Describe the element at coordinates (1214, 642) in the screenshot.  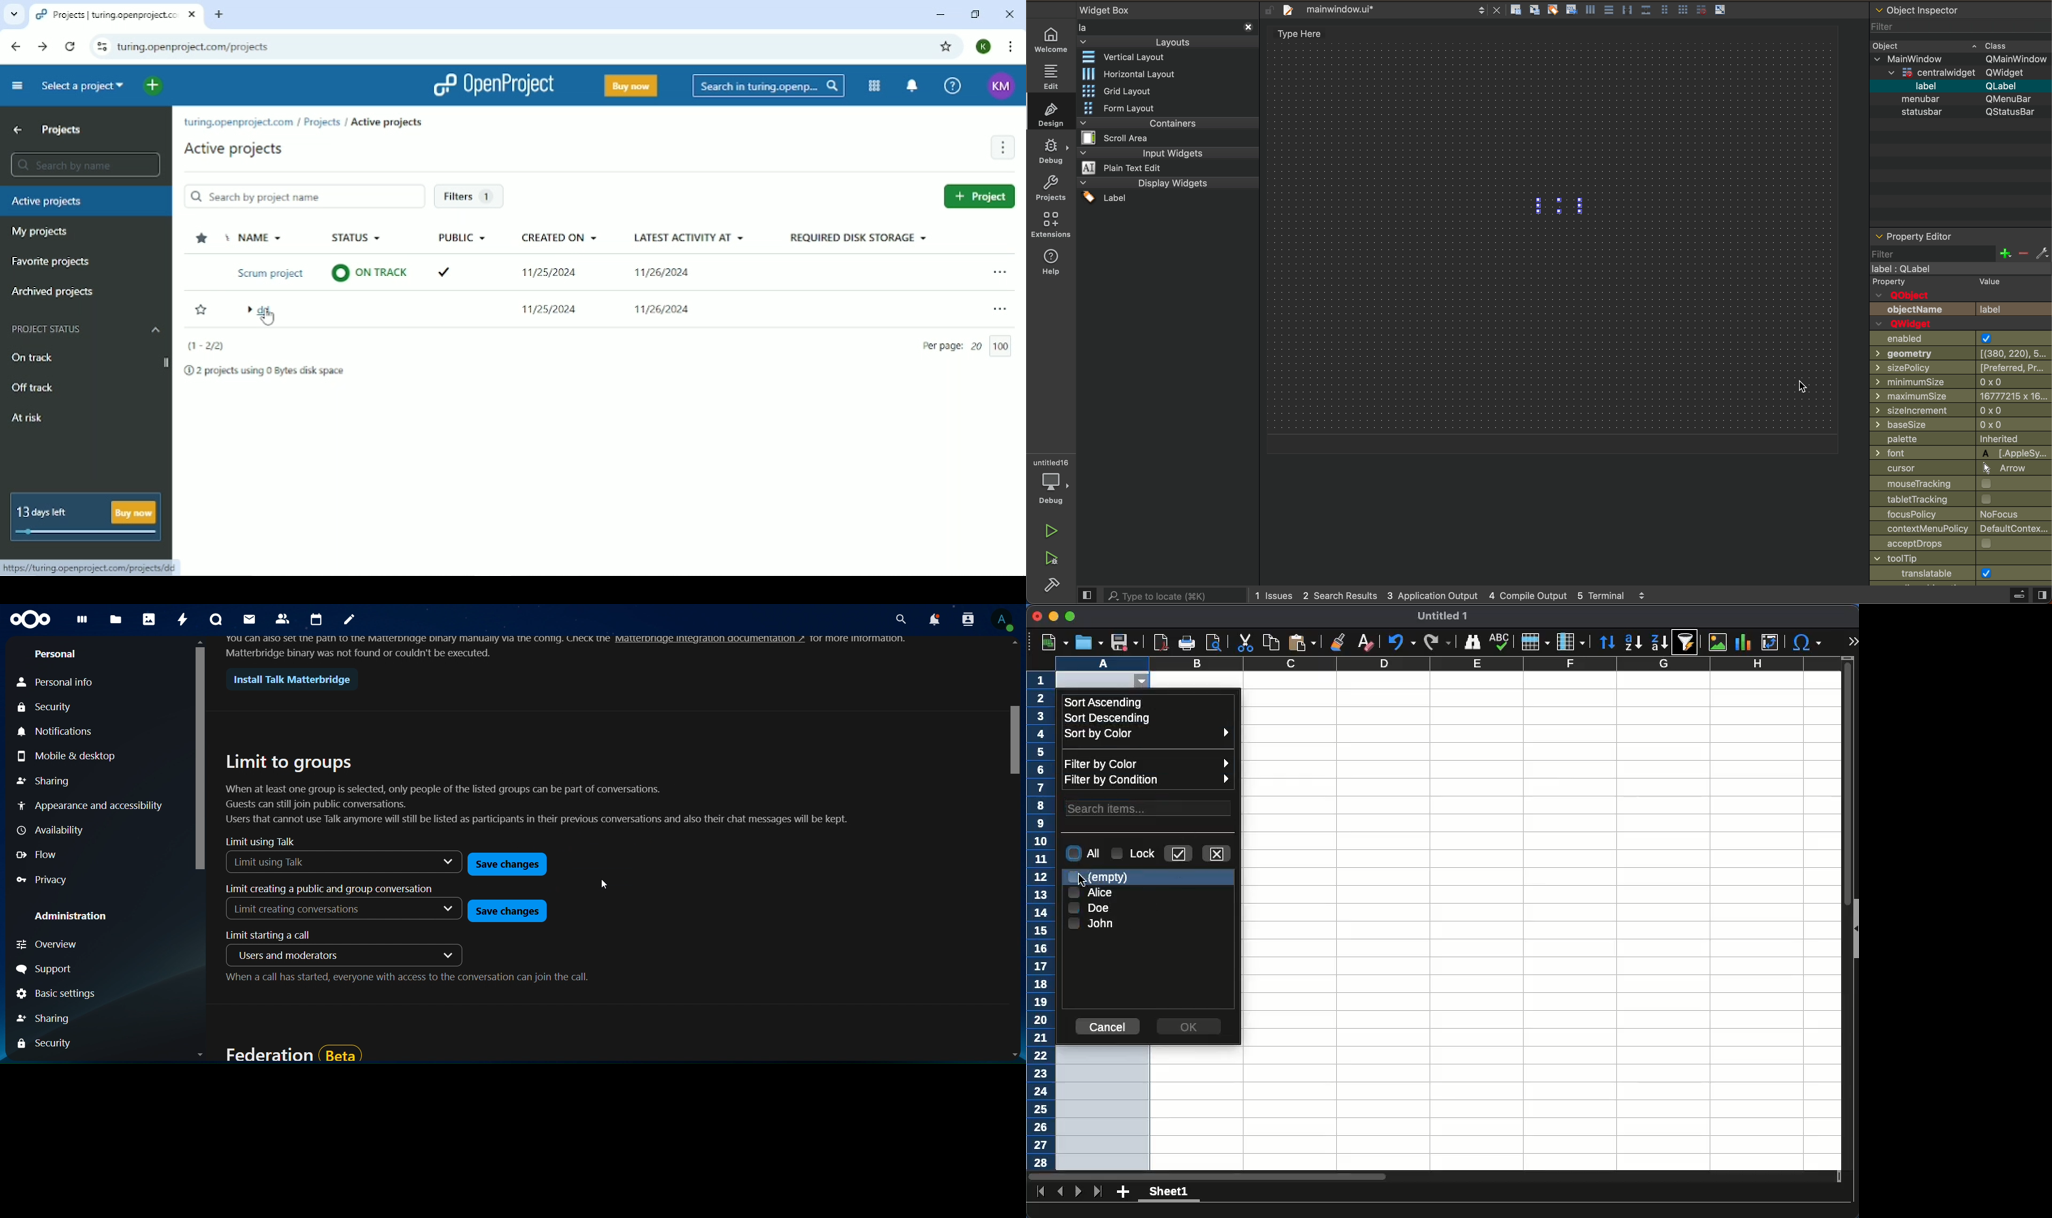
I see `print preview` at that location.